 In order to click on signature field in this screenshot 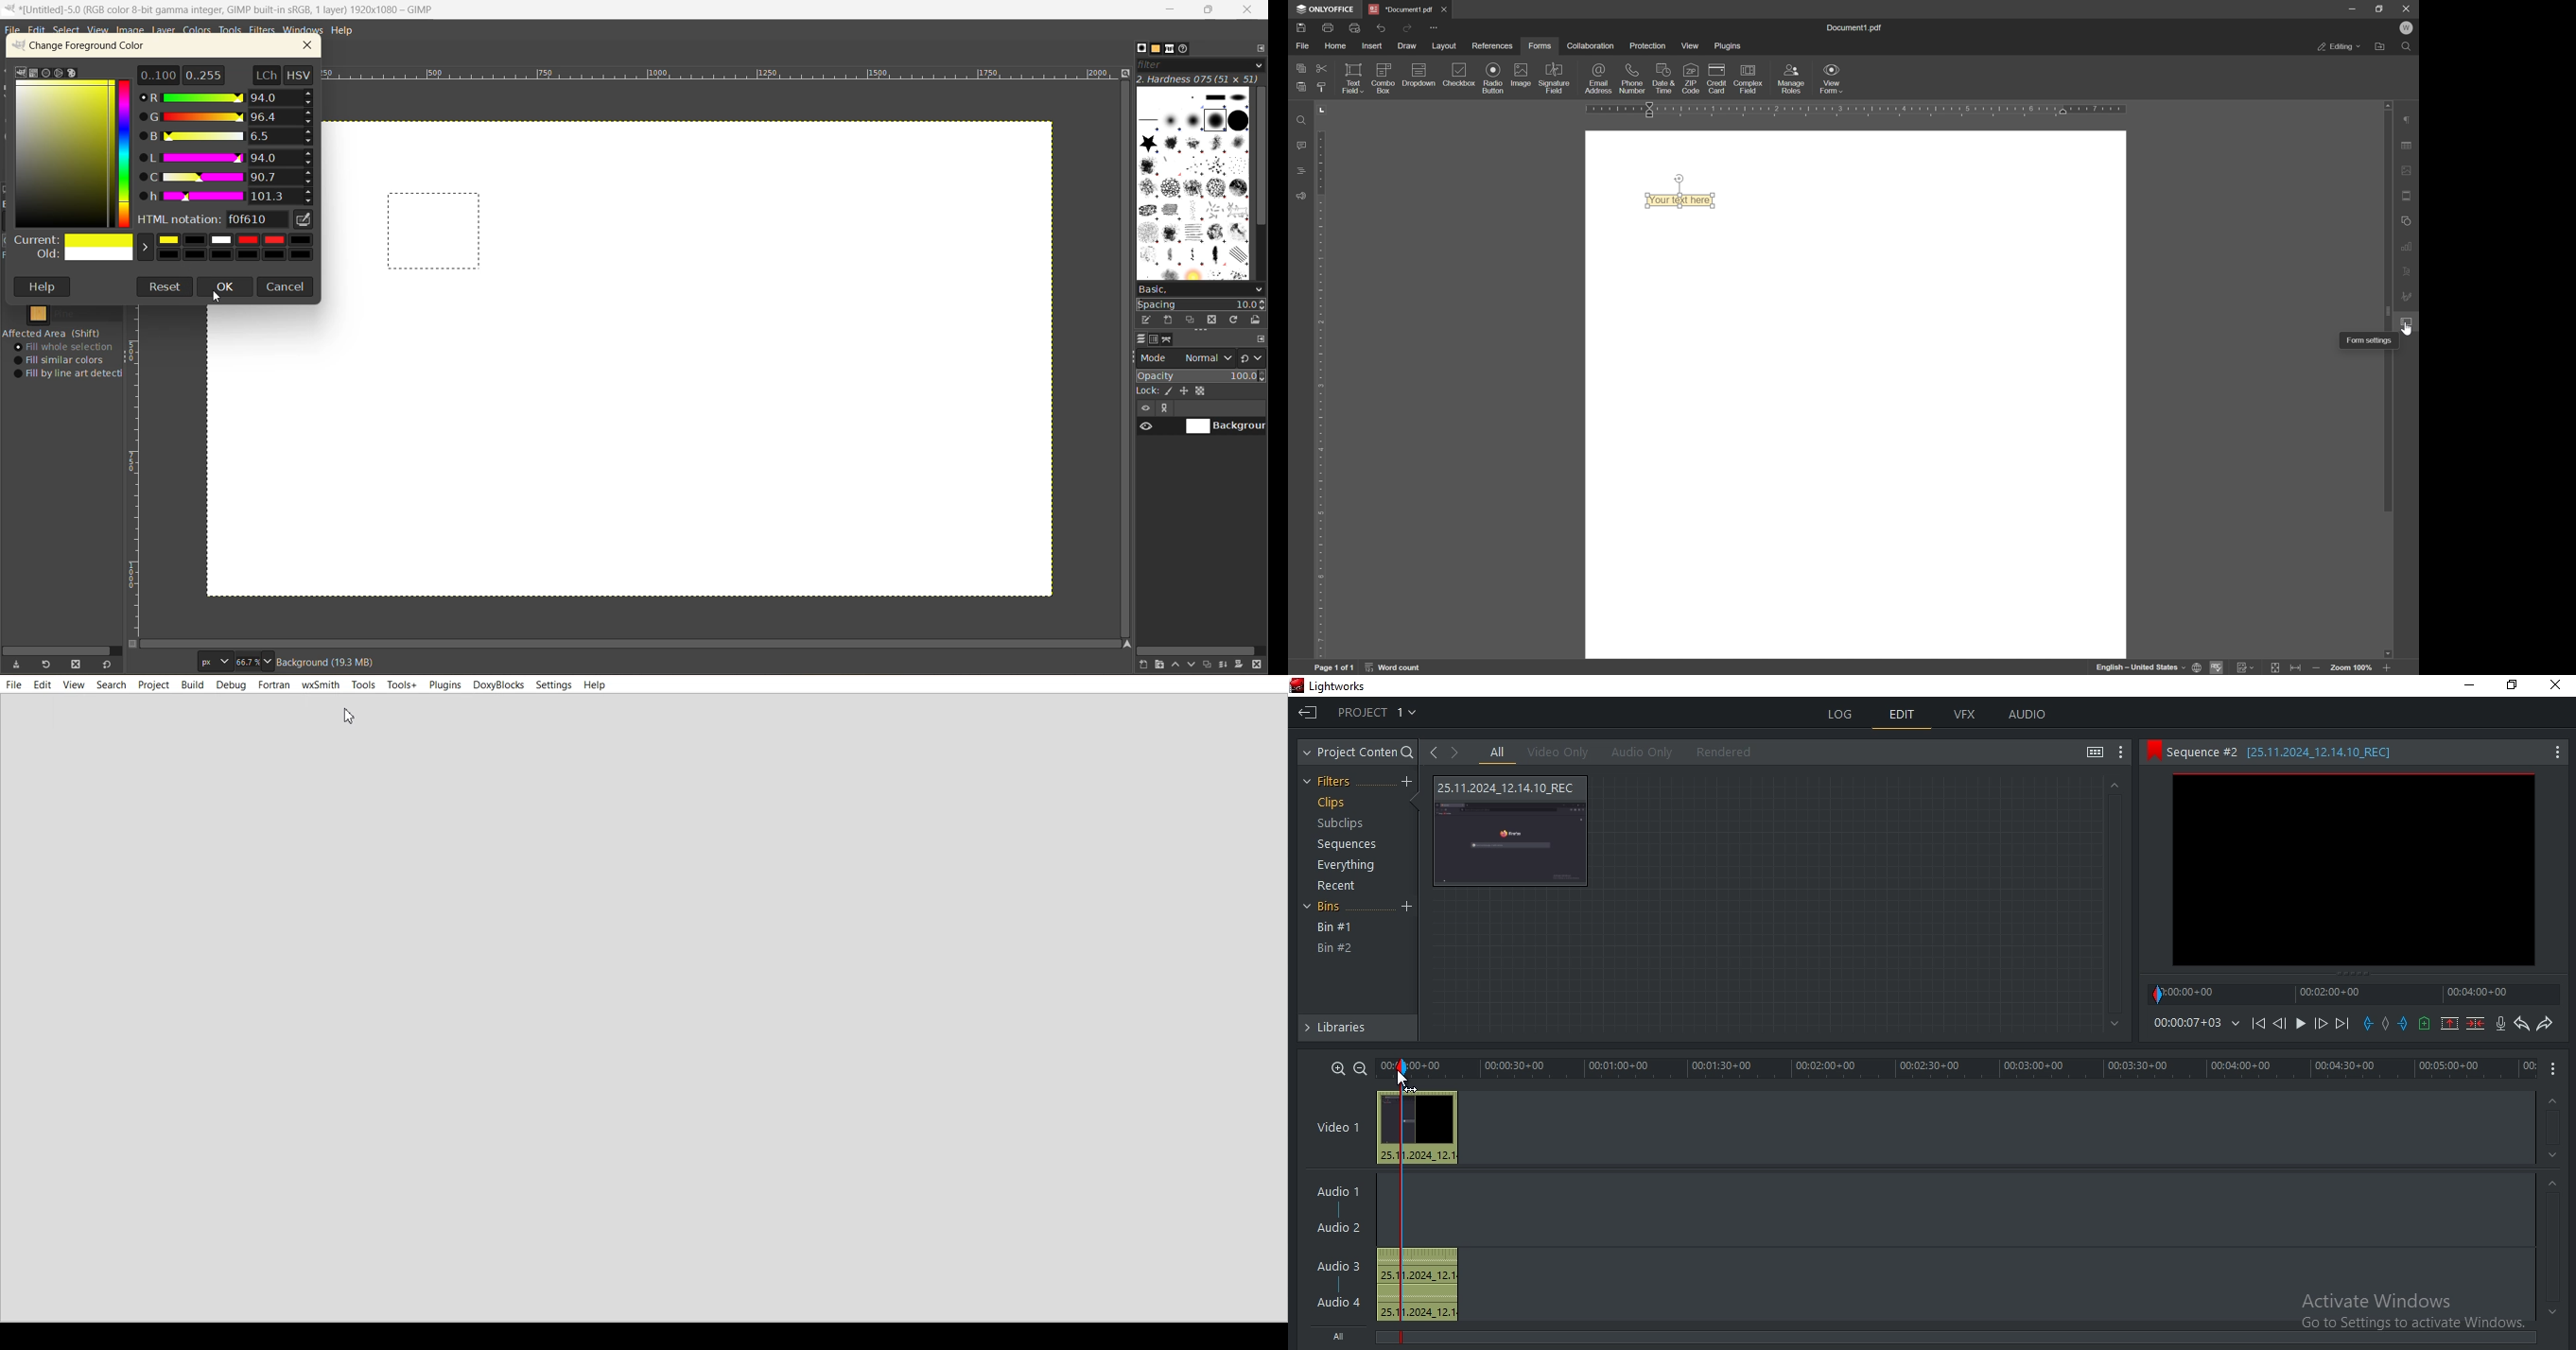, I will do `click(1557, 77)`.